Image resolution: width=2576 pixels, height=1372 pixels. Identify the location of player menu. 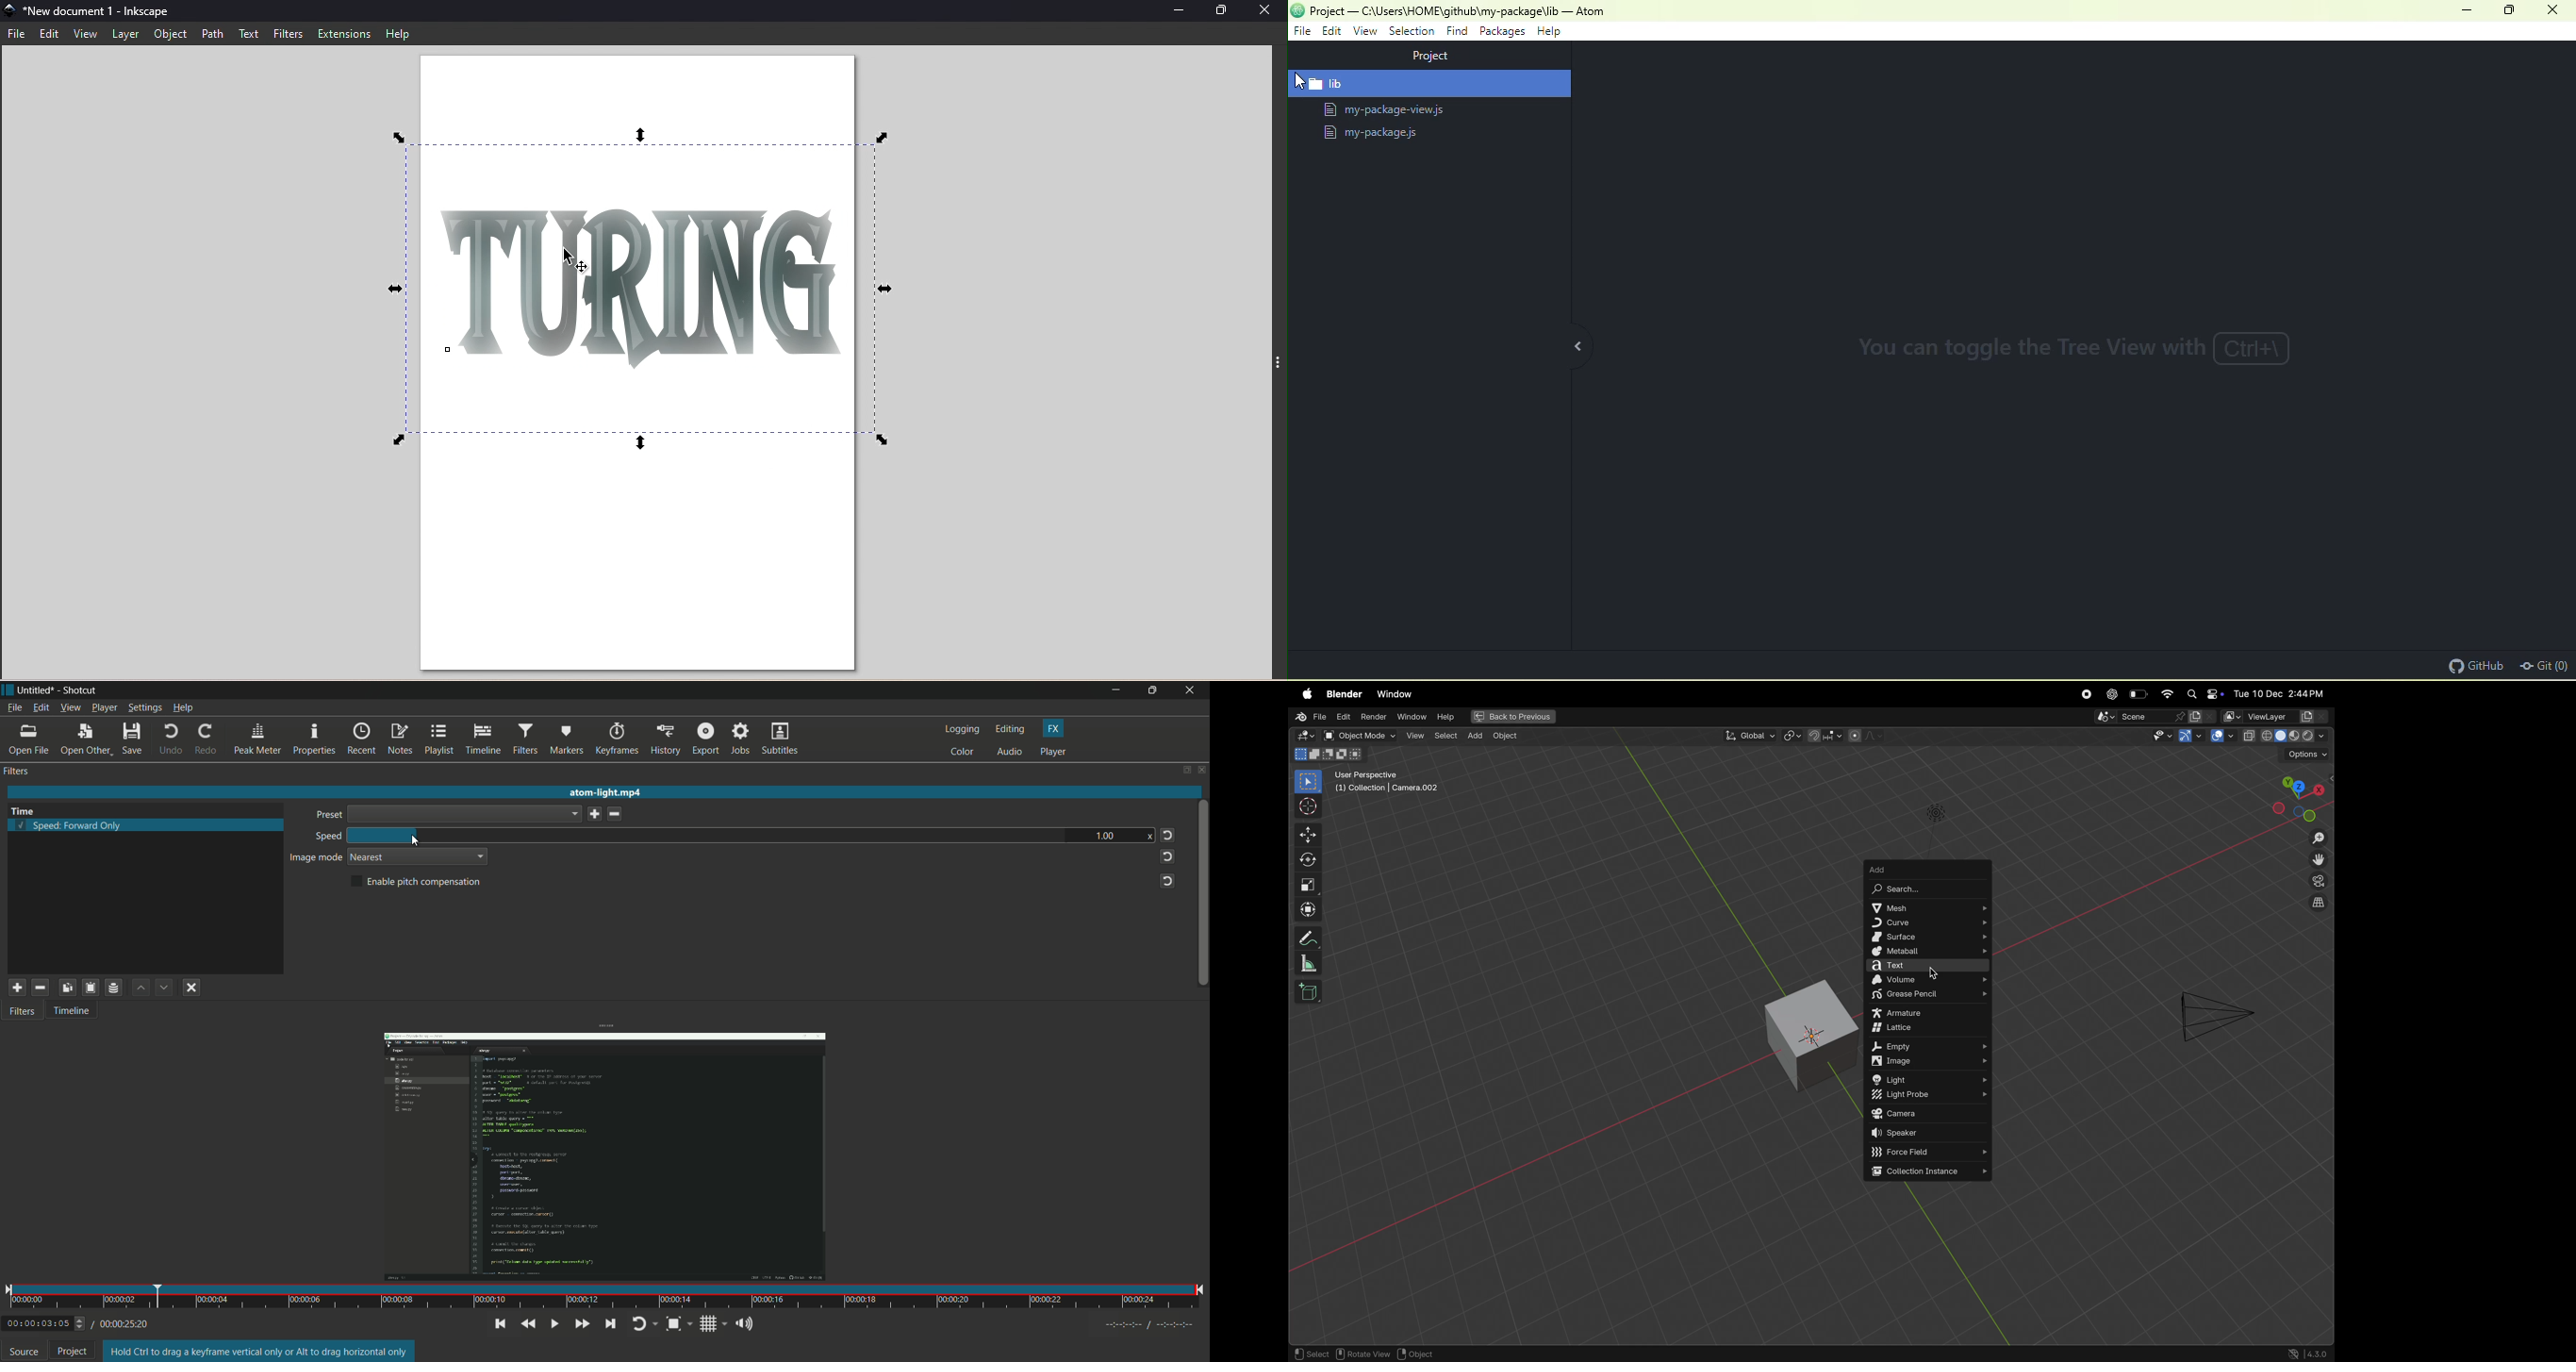
(104, 708).